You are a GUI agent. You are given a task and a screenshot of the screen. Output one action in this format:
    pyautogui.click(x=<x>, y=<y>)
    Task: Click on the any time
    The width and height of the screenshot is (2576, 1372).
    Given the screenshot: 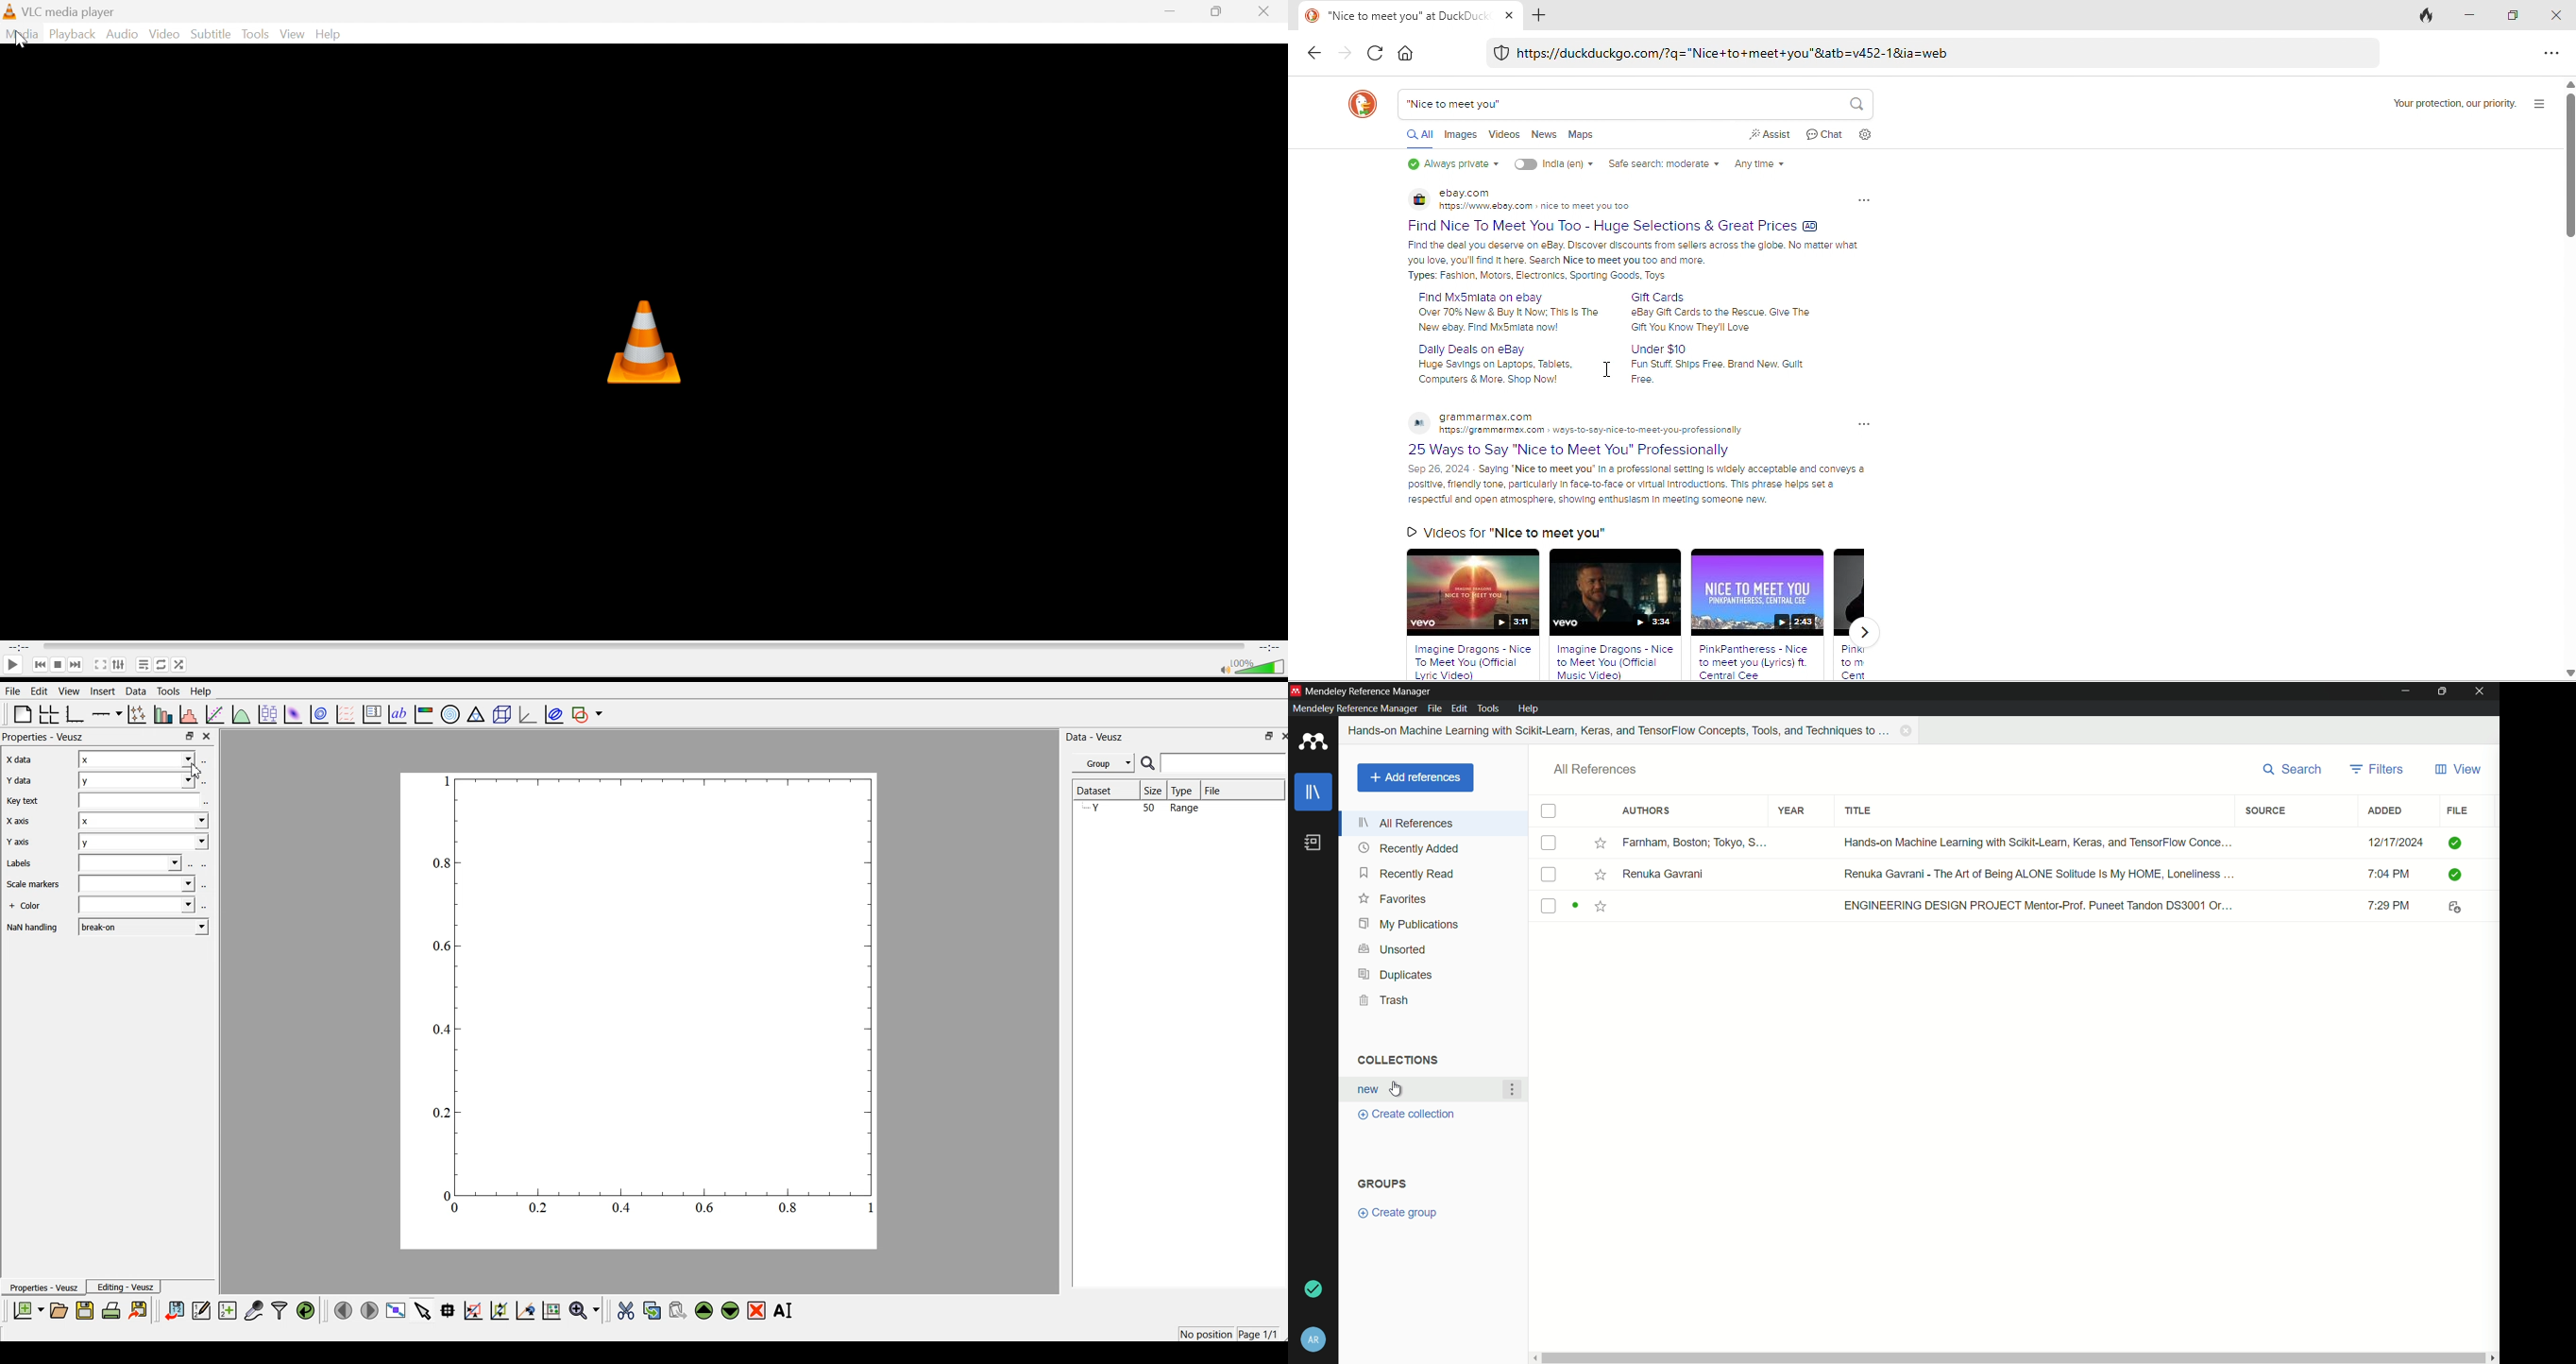 What is the action you would take?
    pyautogui.click(x=1758, y=165)
    